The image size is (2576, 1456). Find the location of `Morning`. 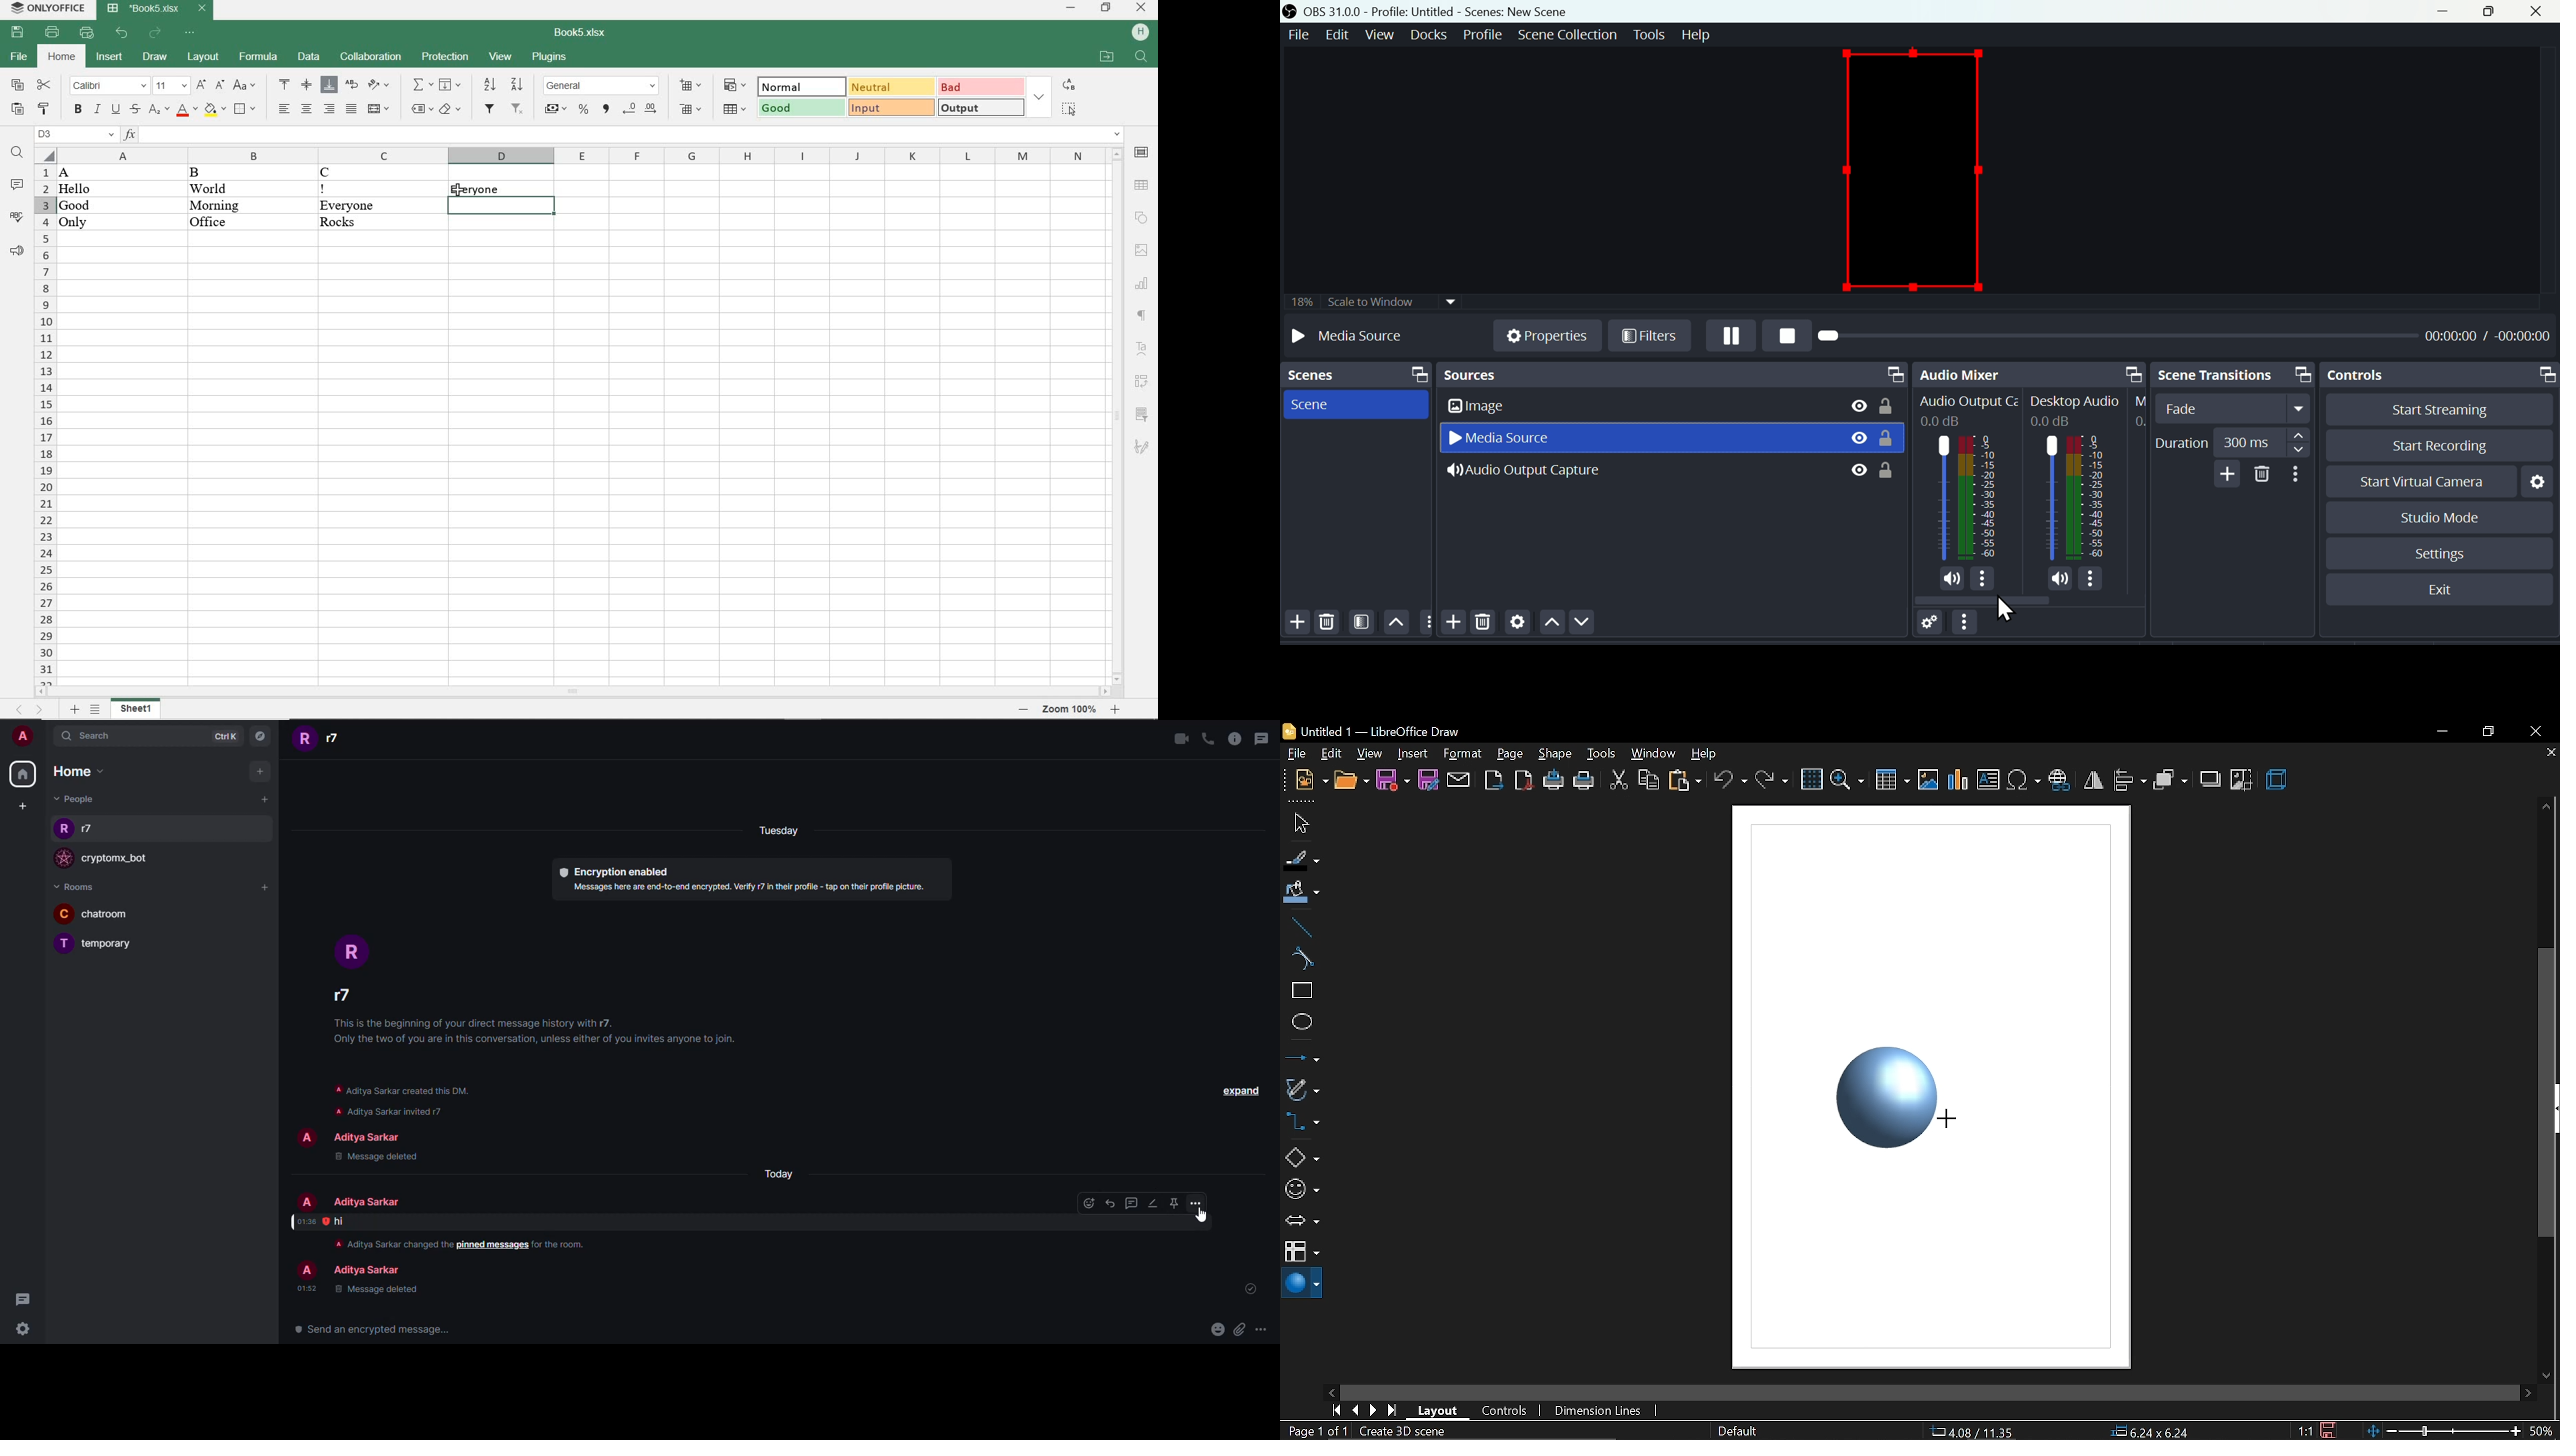

Morning is located at coordinates (233, 205).